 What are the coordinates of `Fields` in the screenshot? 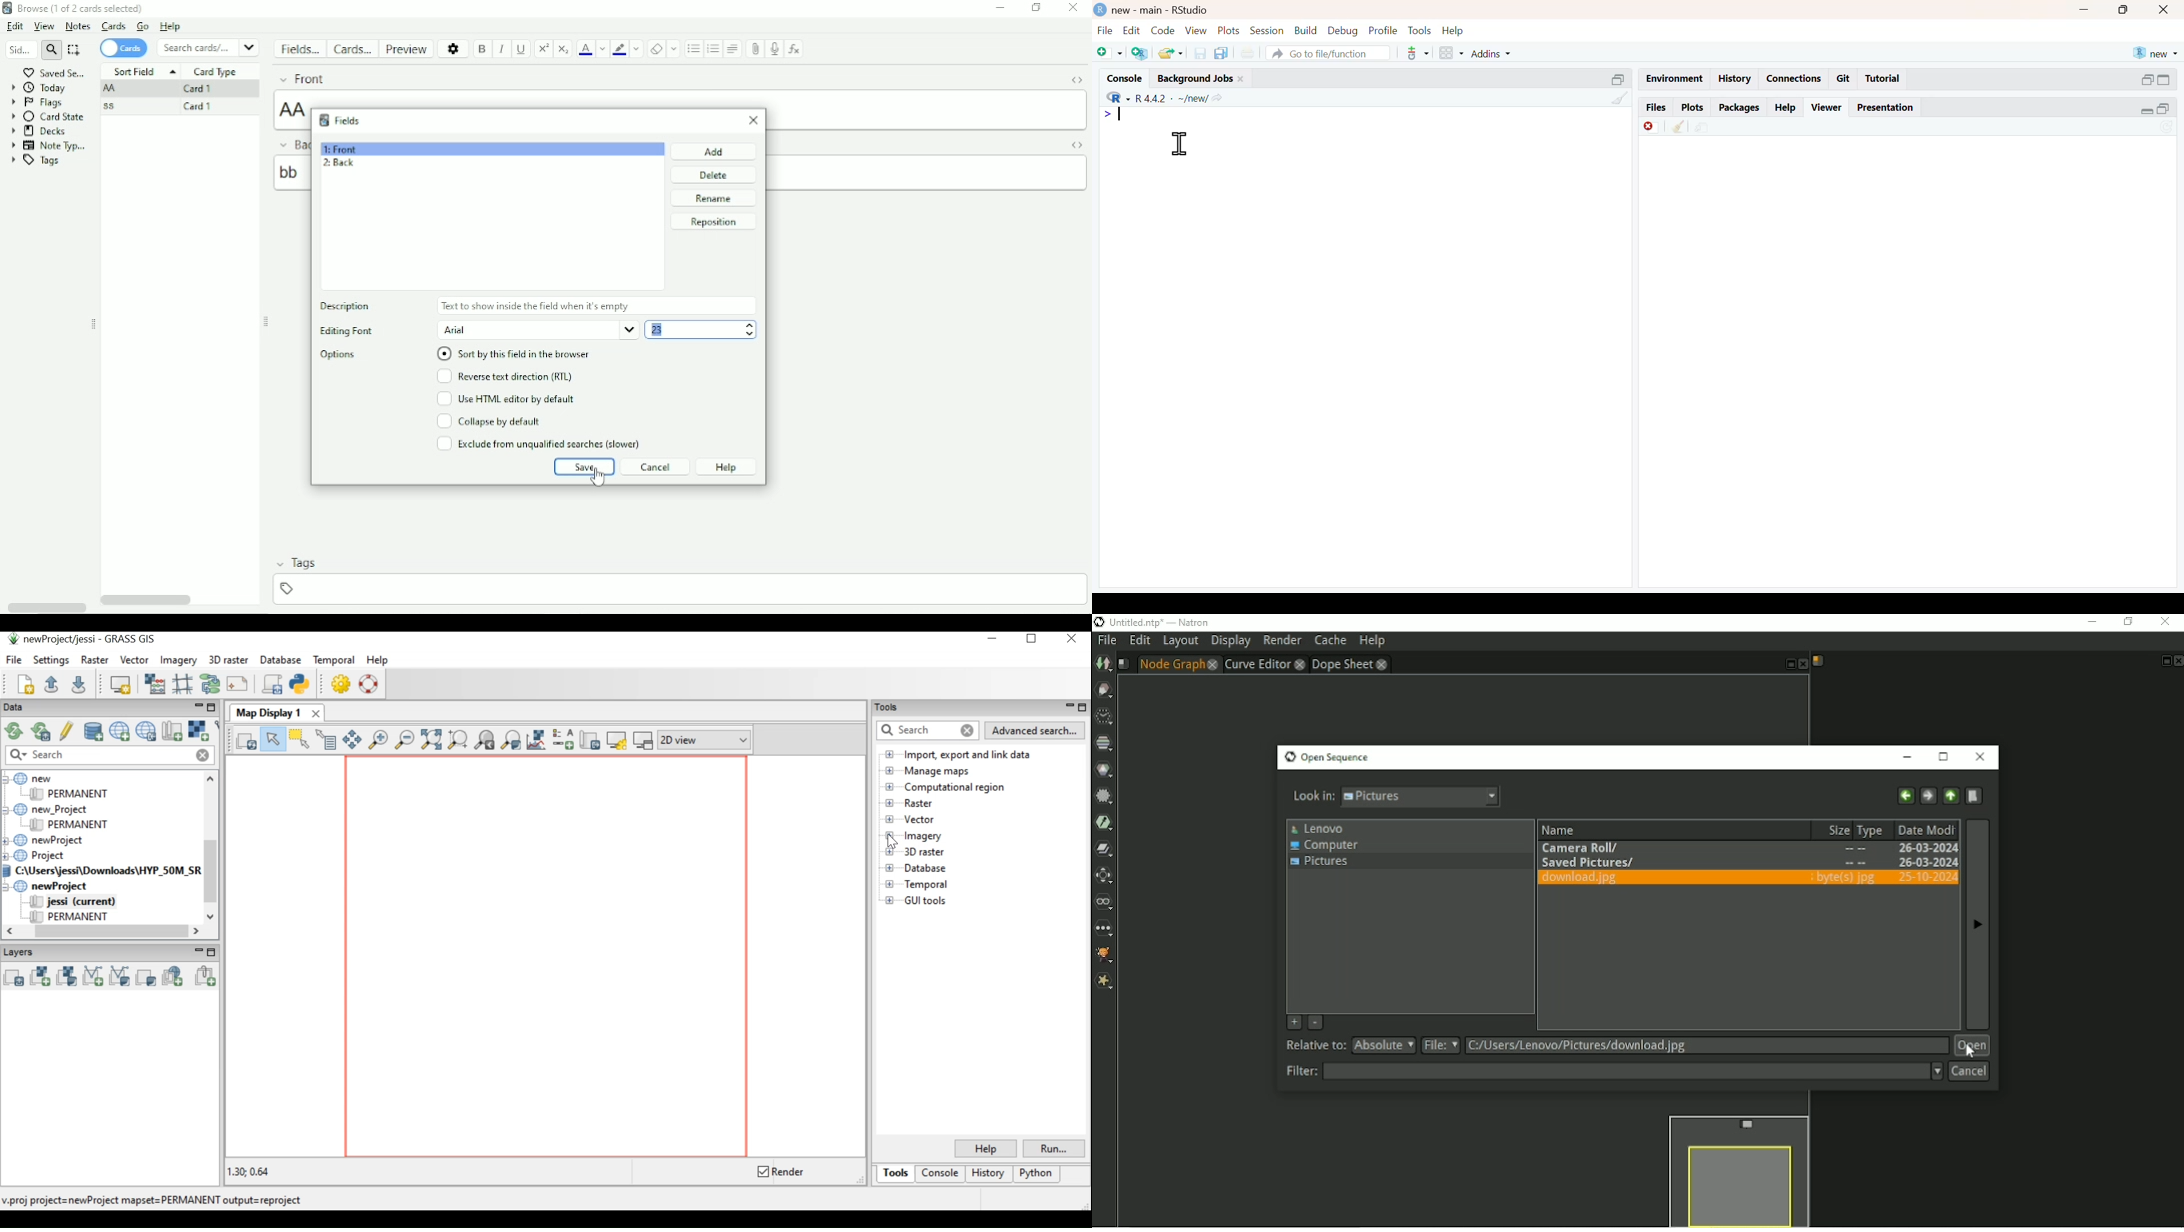 It's located at (299, 51).